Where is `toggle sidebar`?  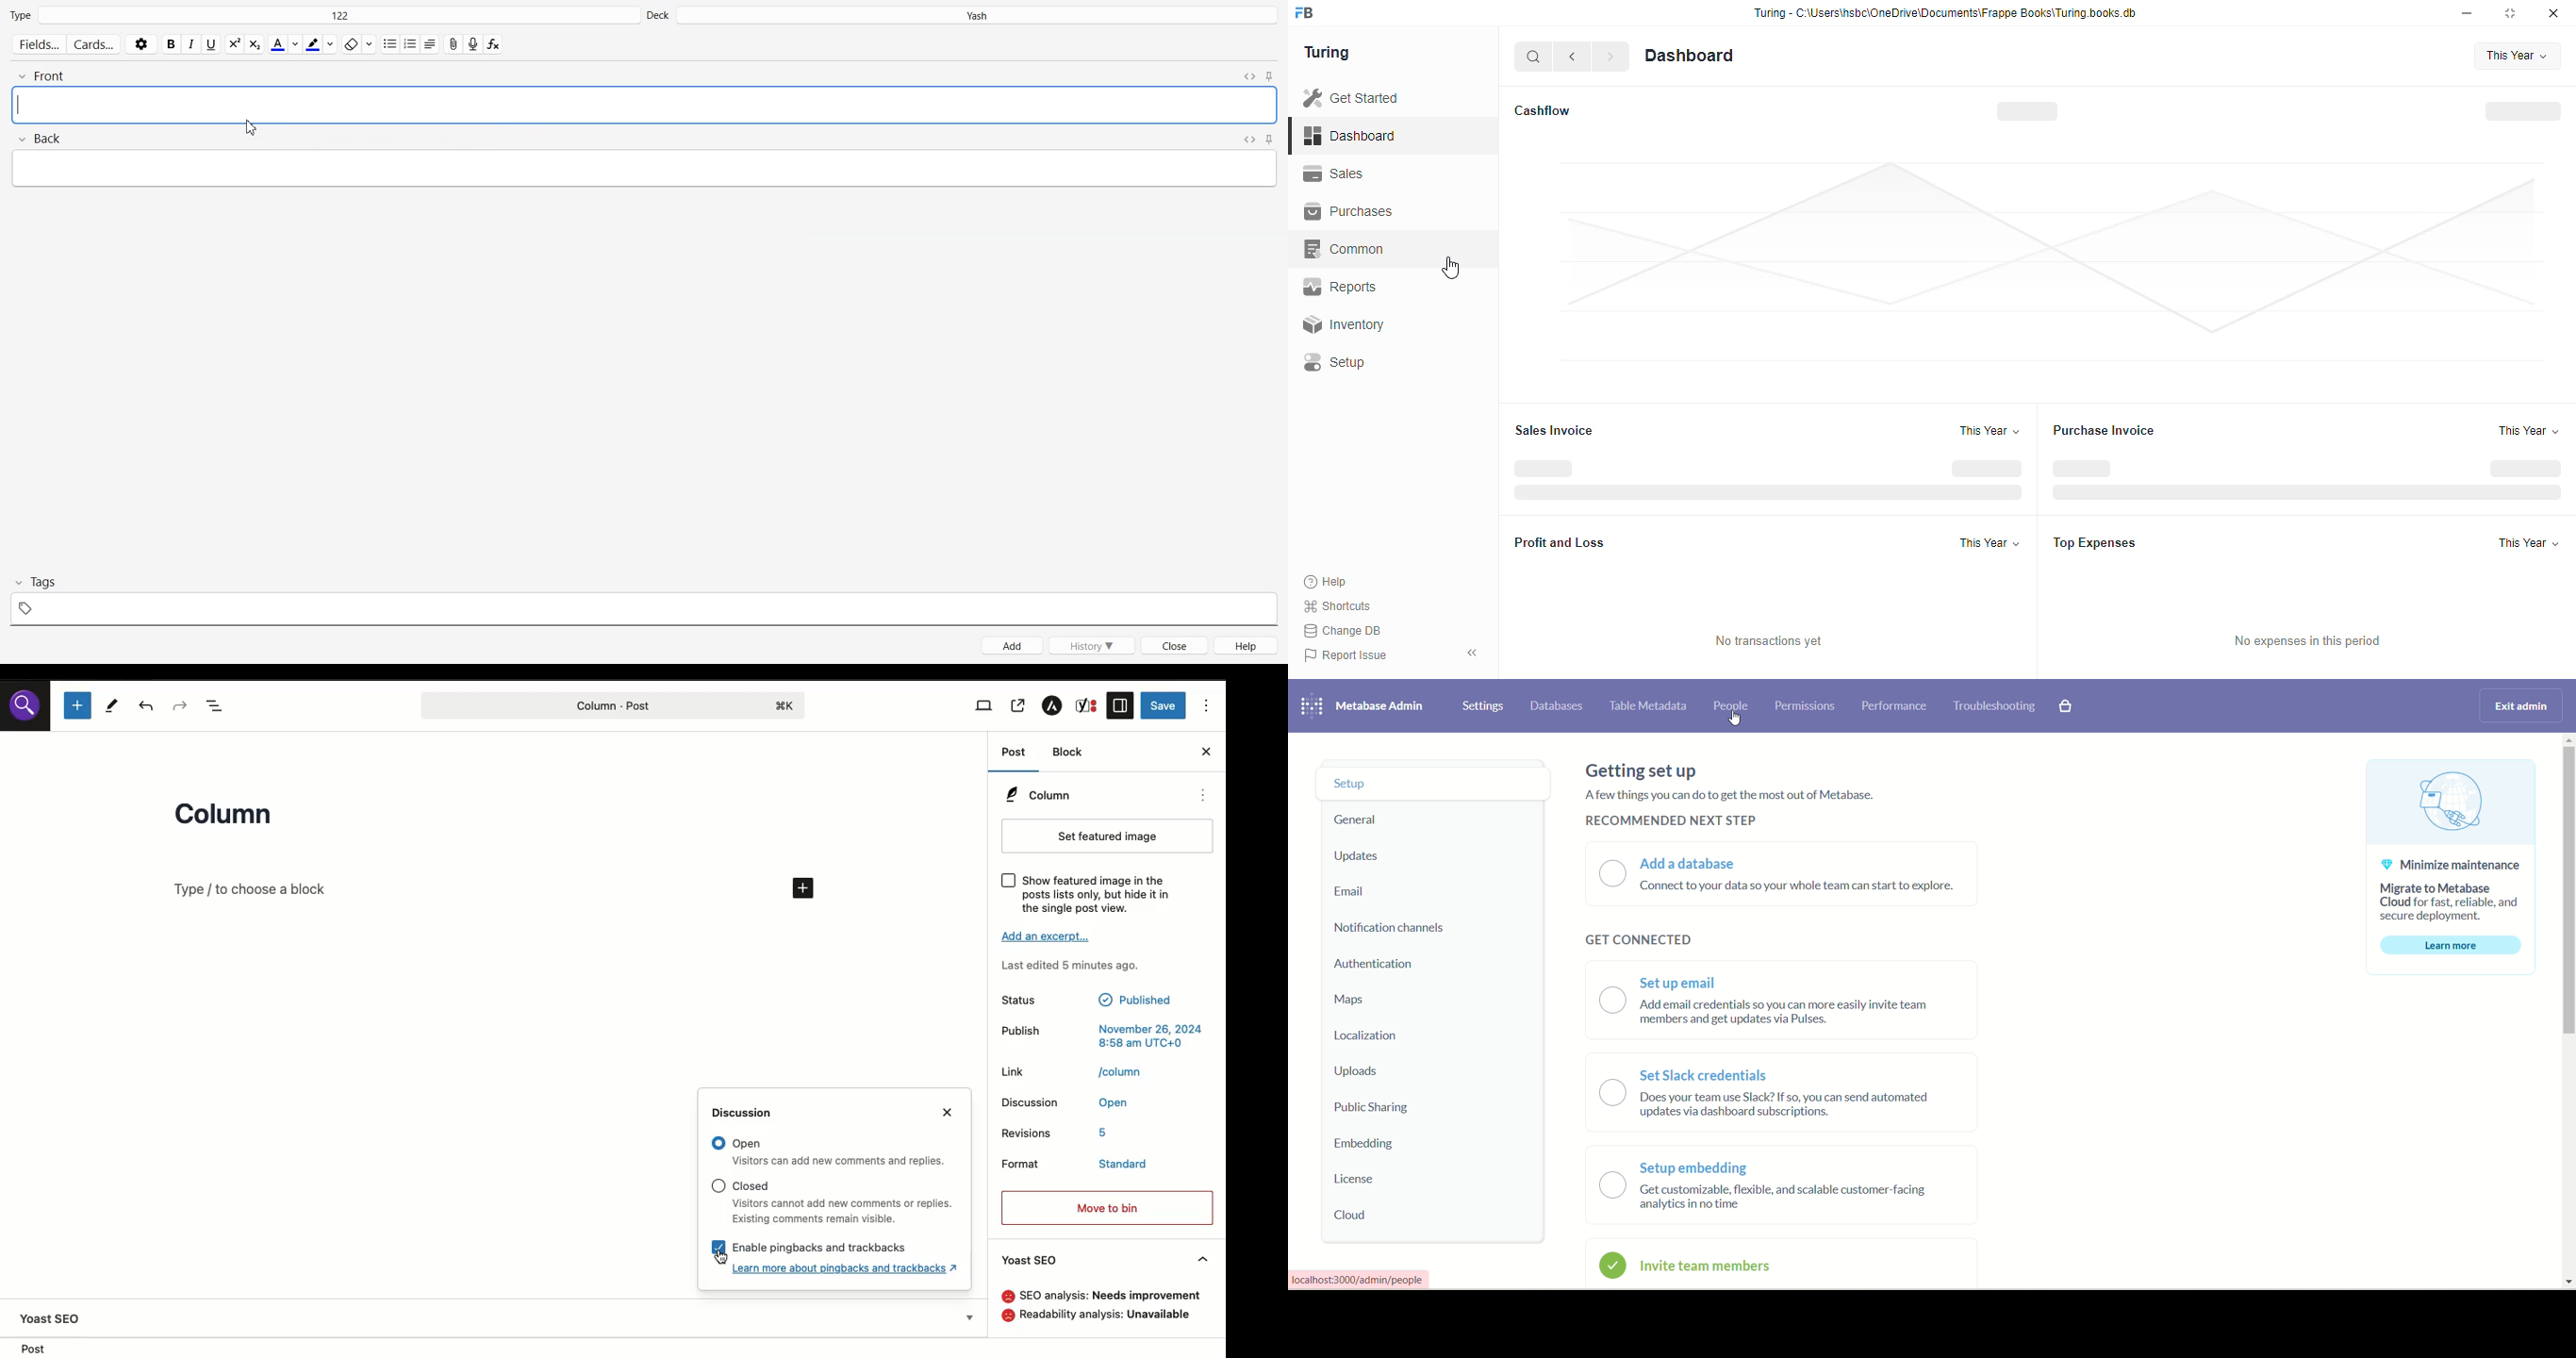 toggle sidebar is located at coordinates (1474, 653).